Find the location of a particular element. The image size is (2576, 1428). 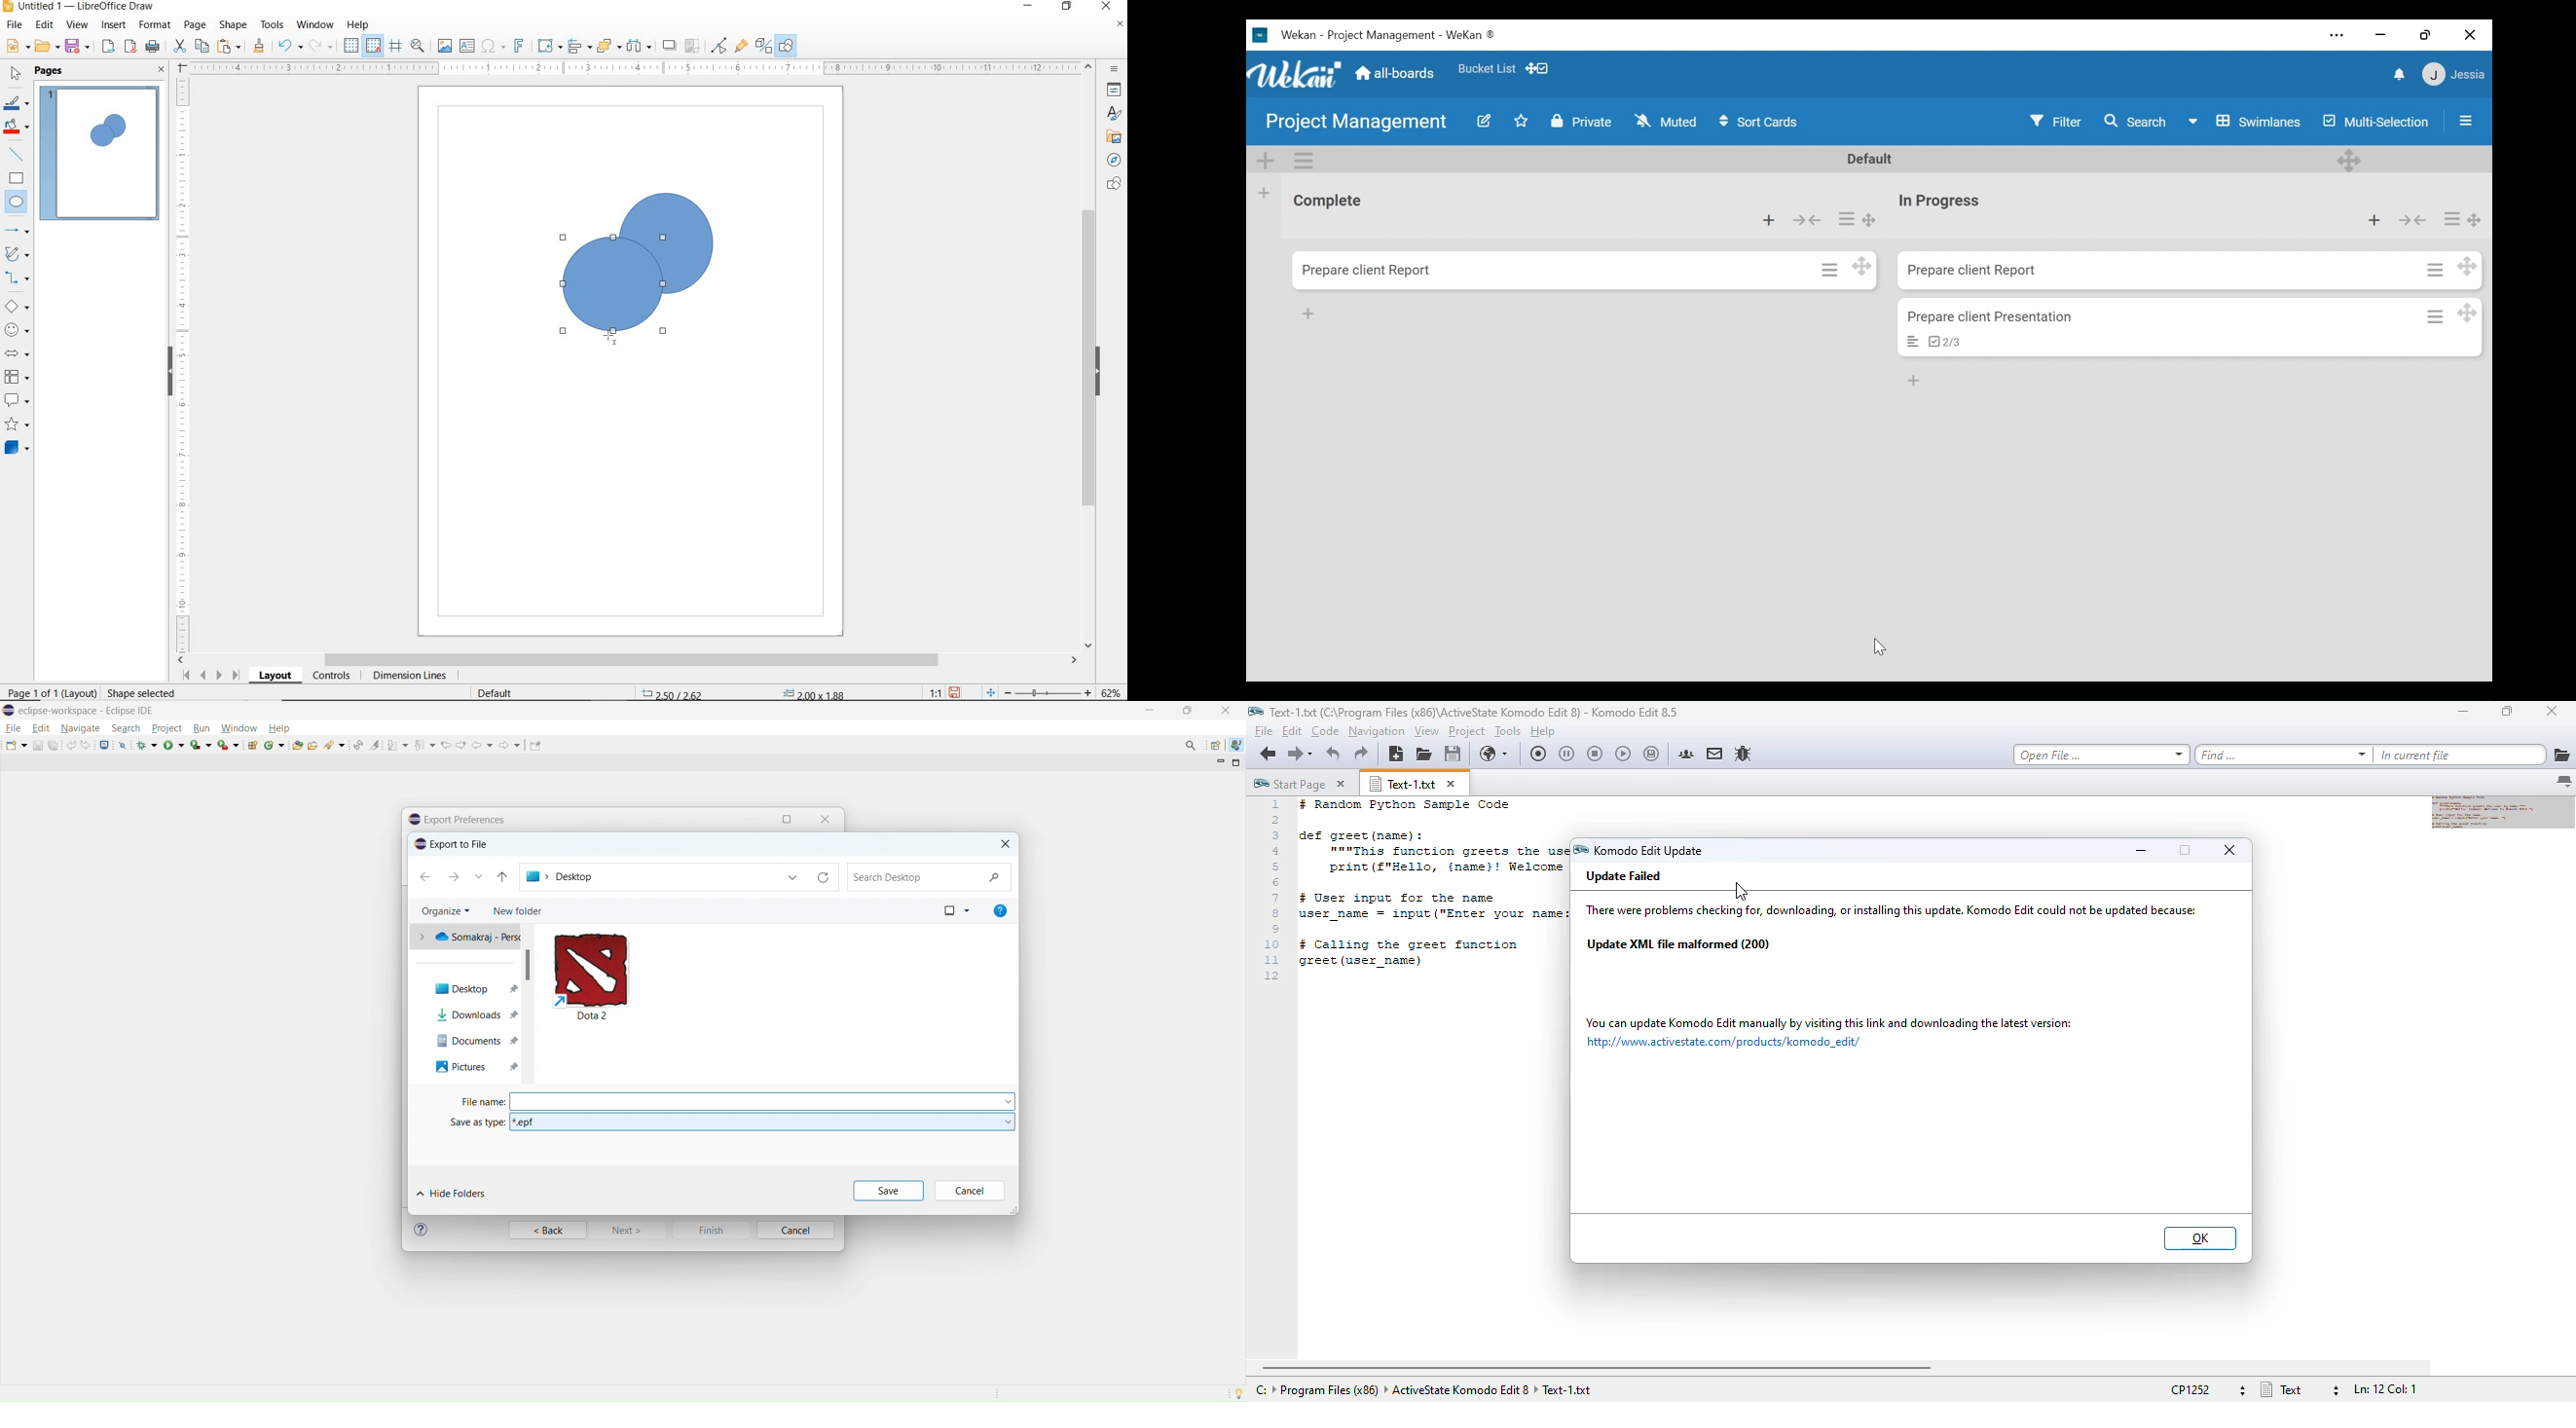

Card Title is located at coordinates (1368, 269).